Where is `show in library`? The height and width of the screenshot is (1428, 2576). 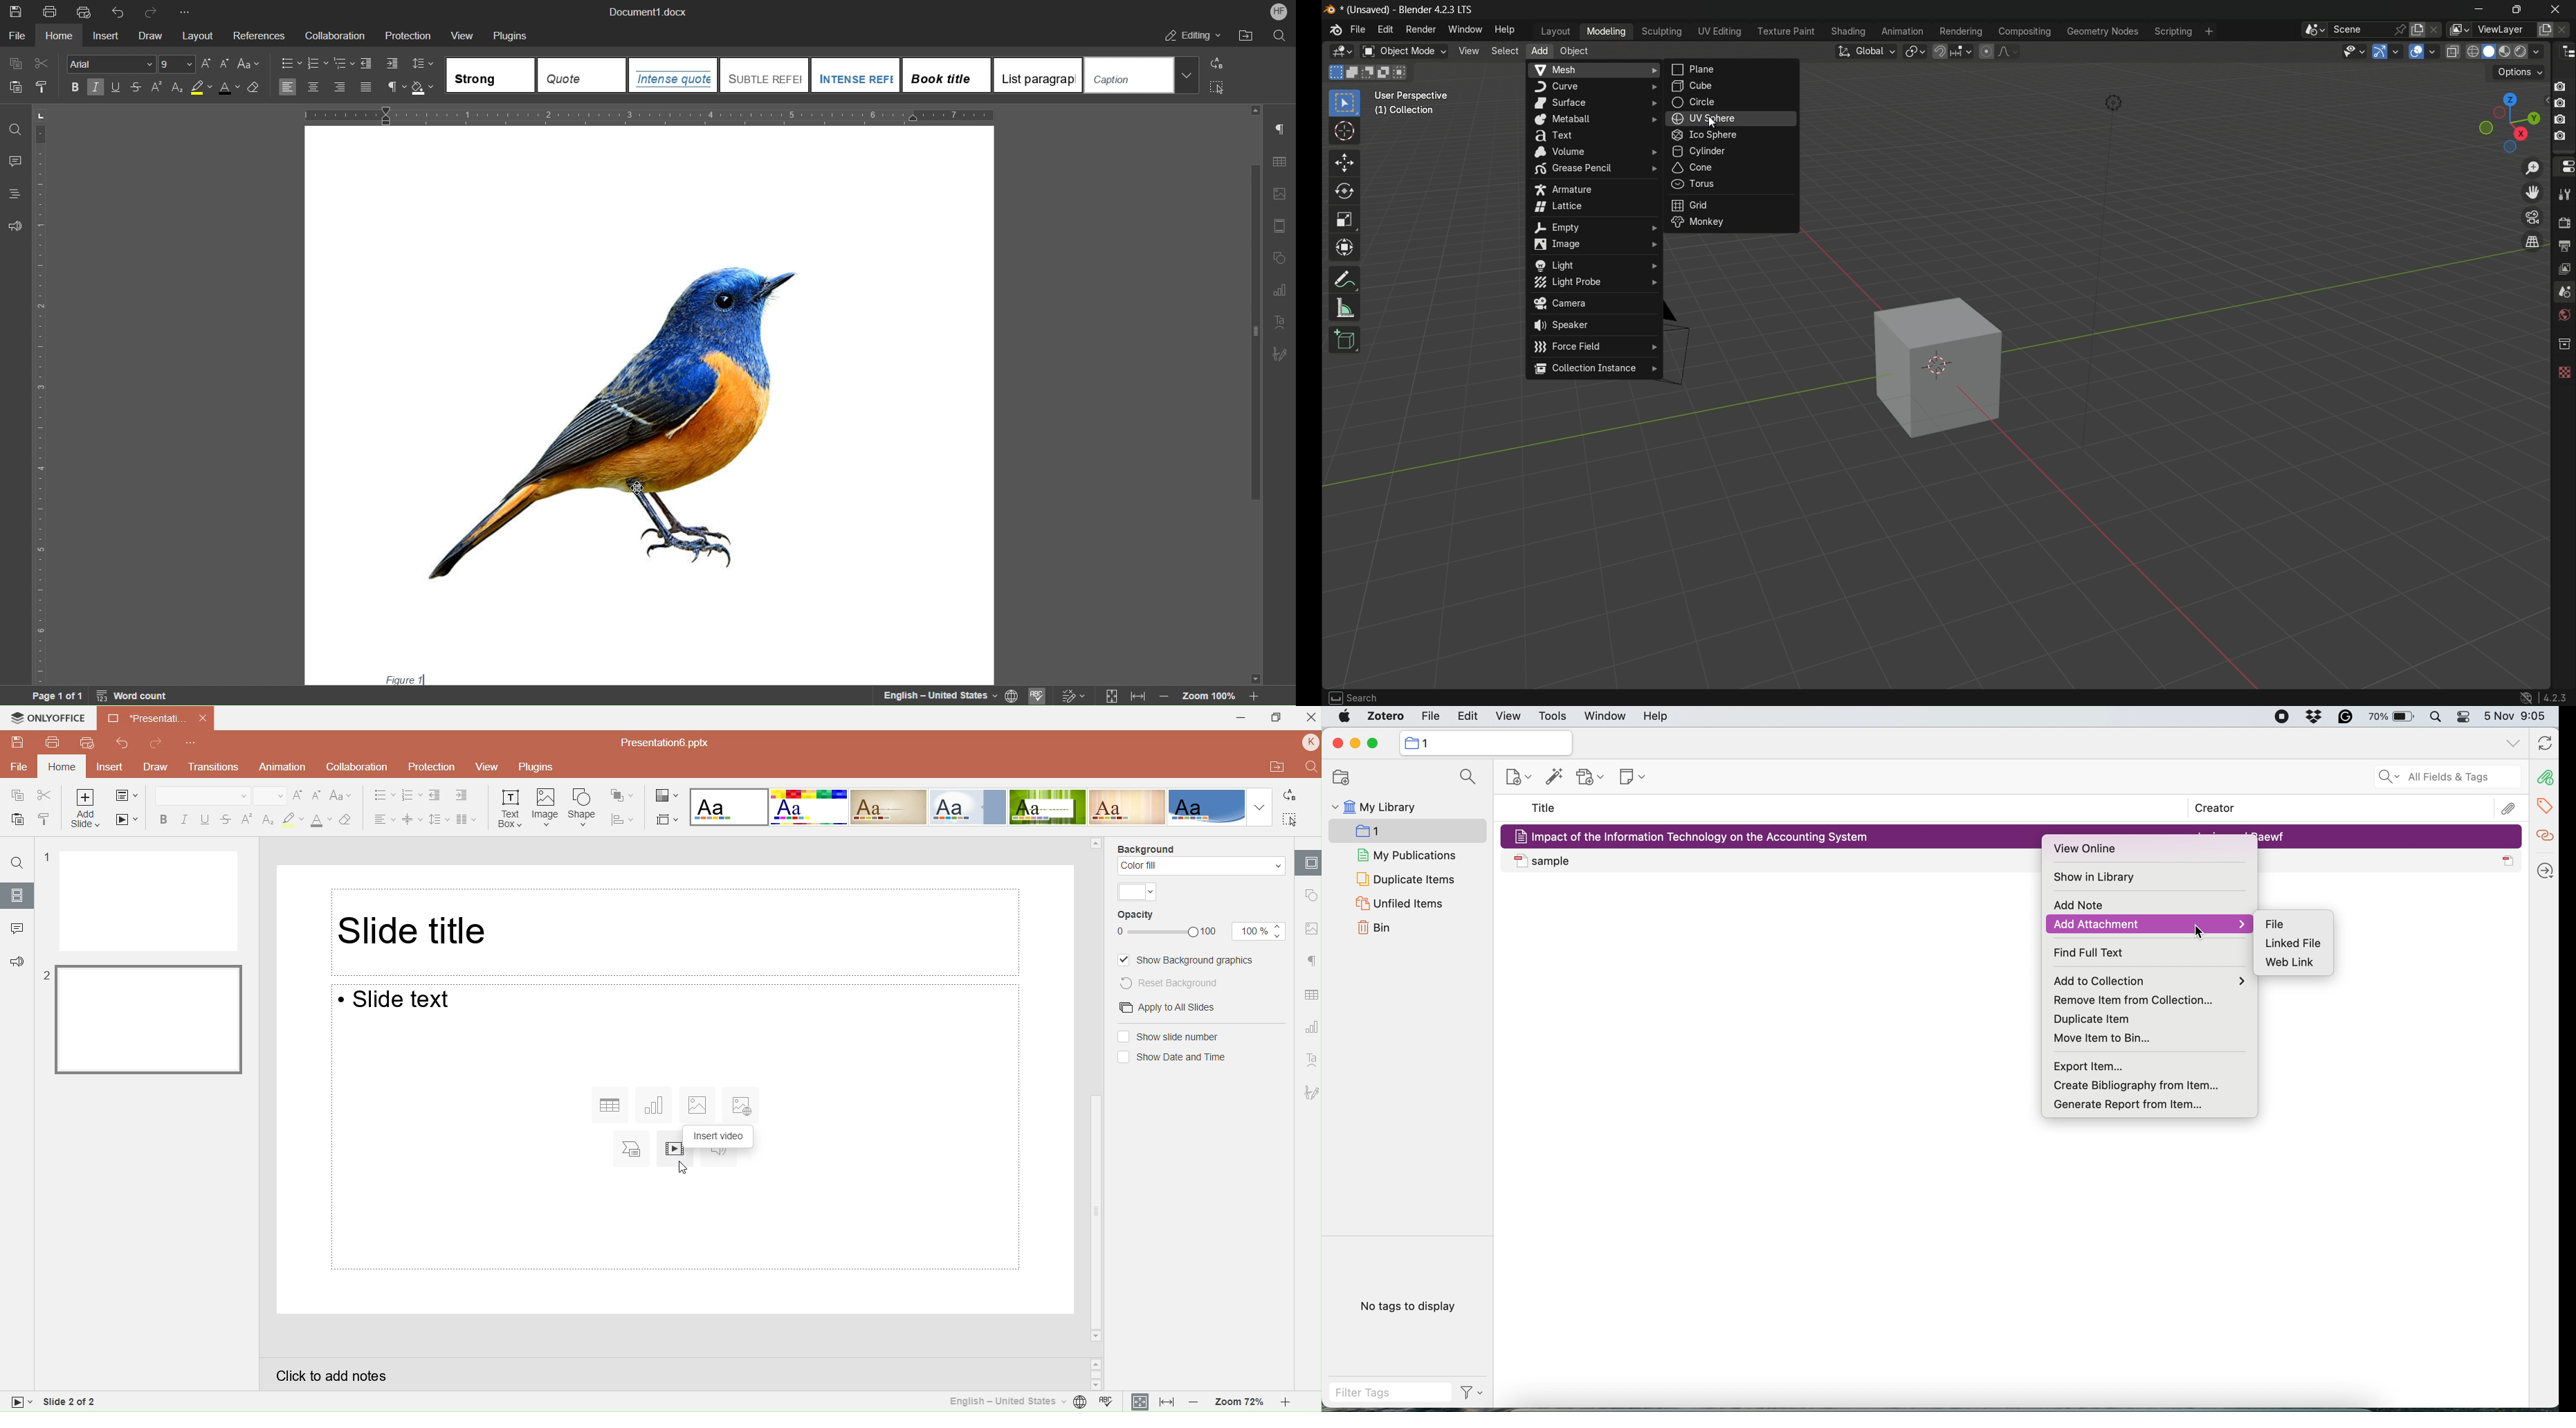 show in library is located at coordinates (2098, 877).